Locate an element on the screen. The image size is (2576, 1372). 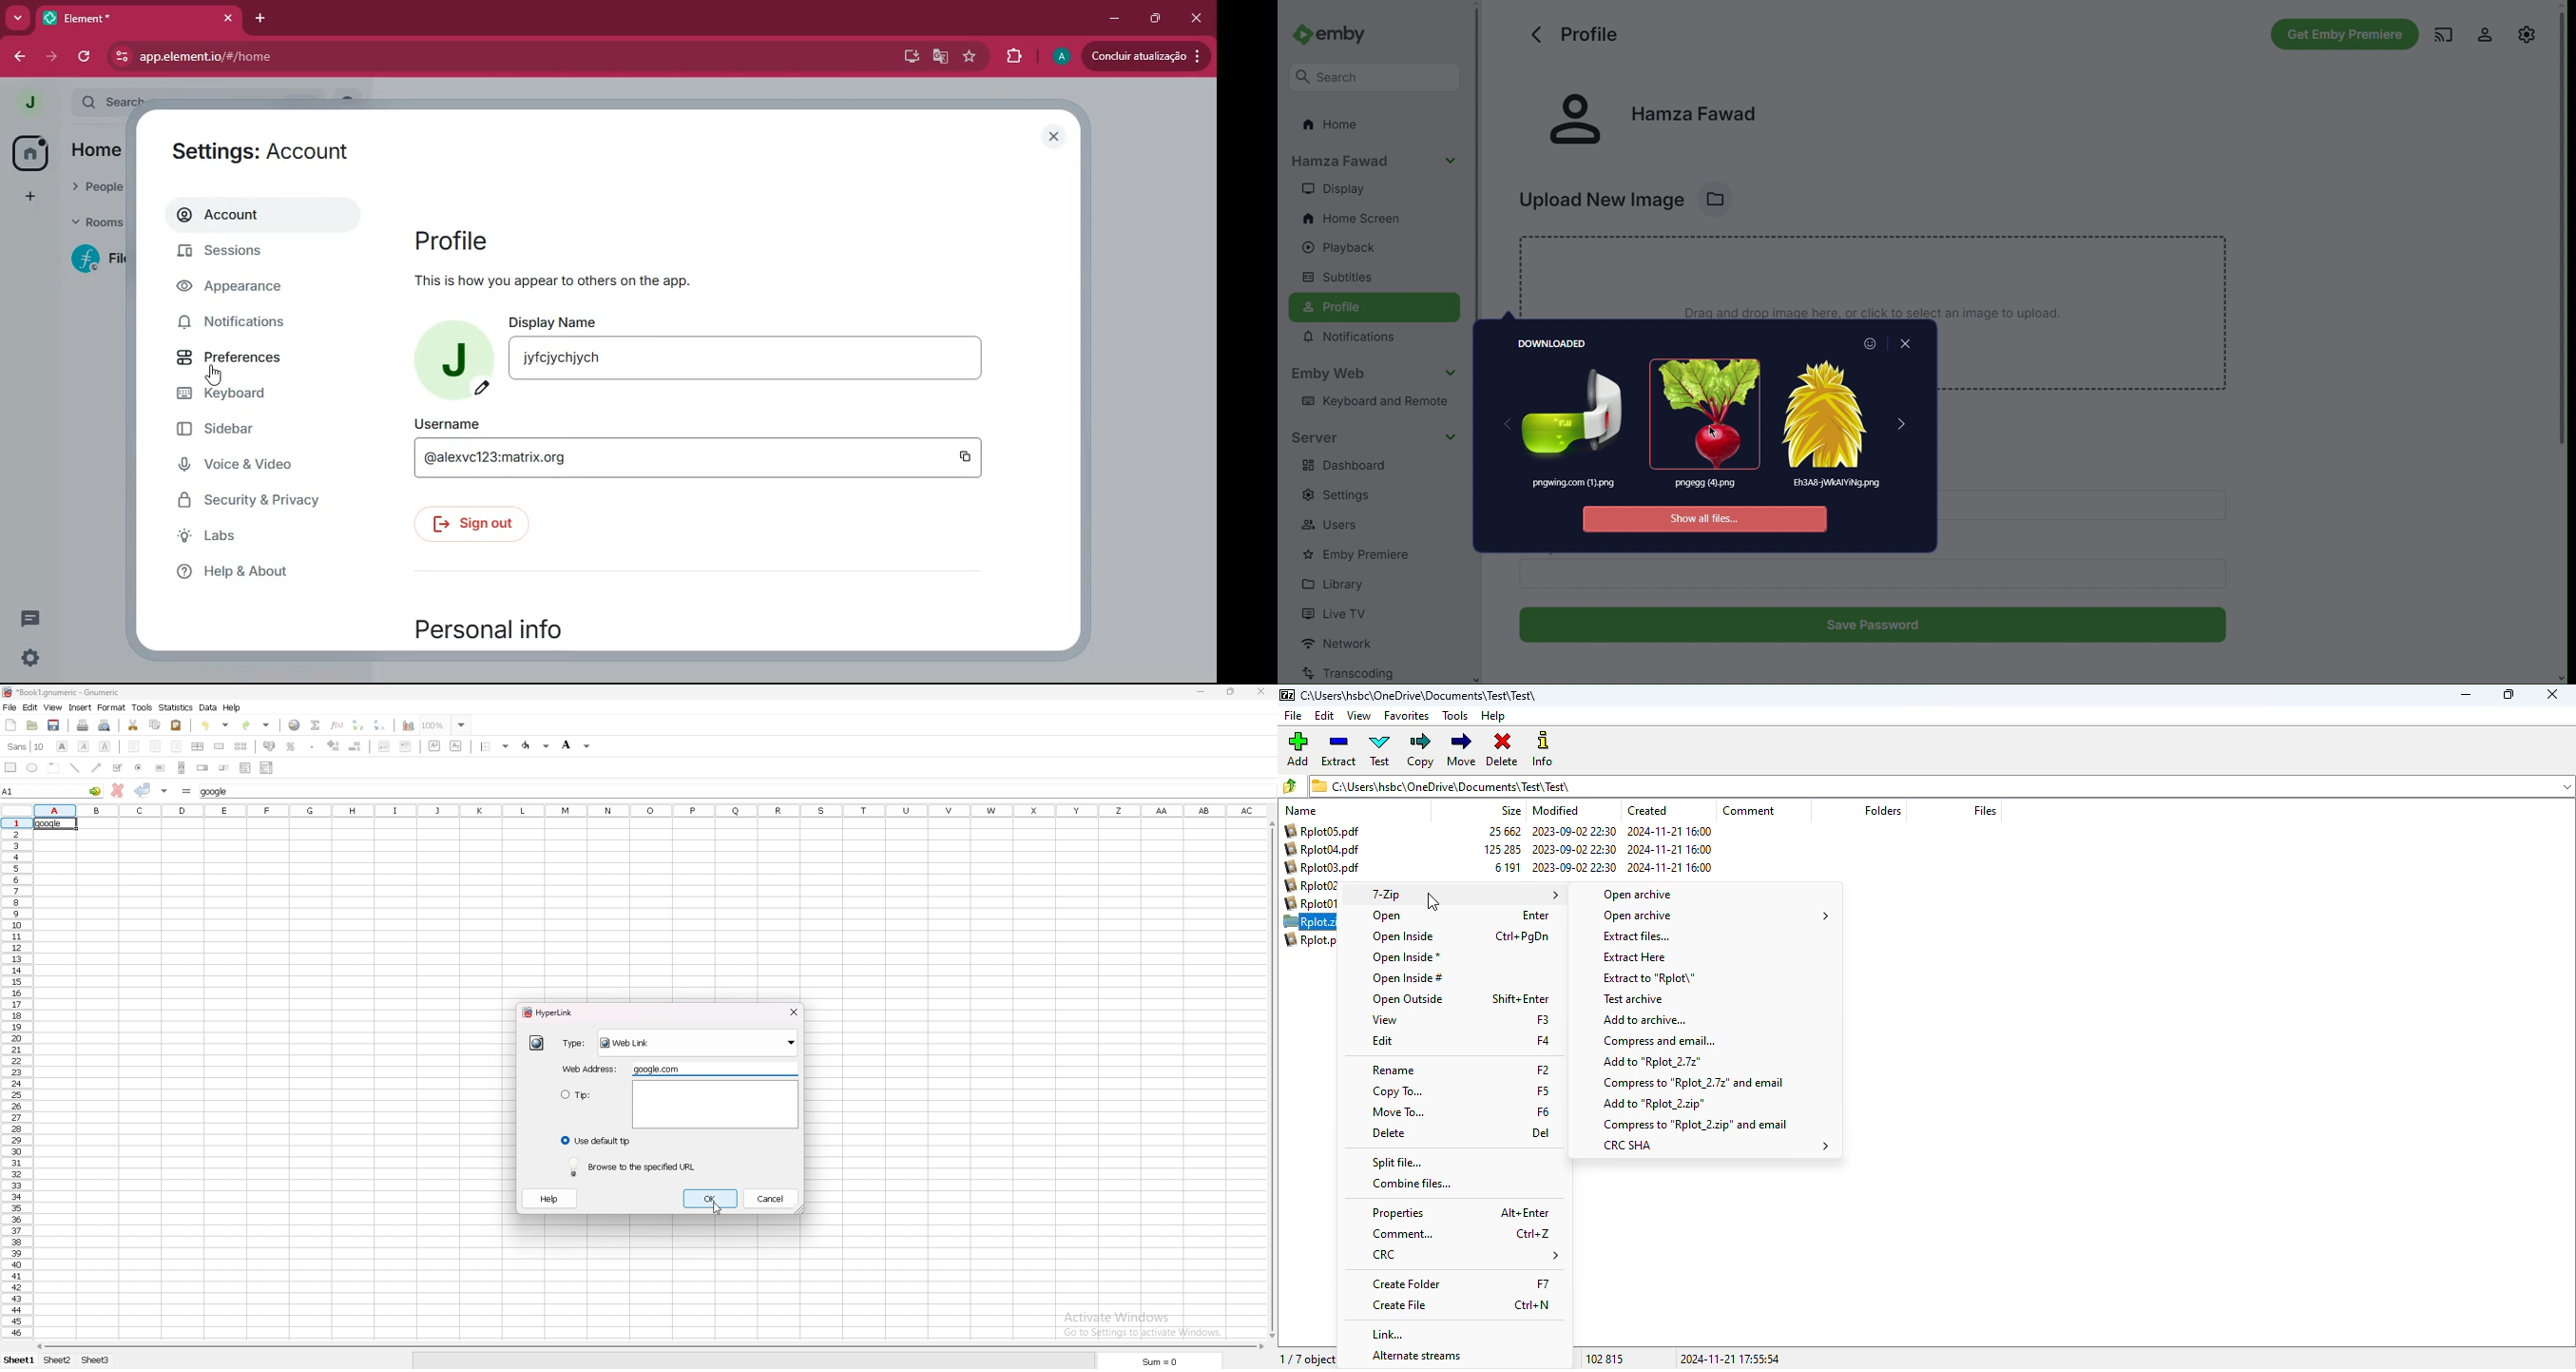
CRC SHA is located at coordinates (1716, 1146).